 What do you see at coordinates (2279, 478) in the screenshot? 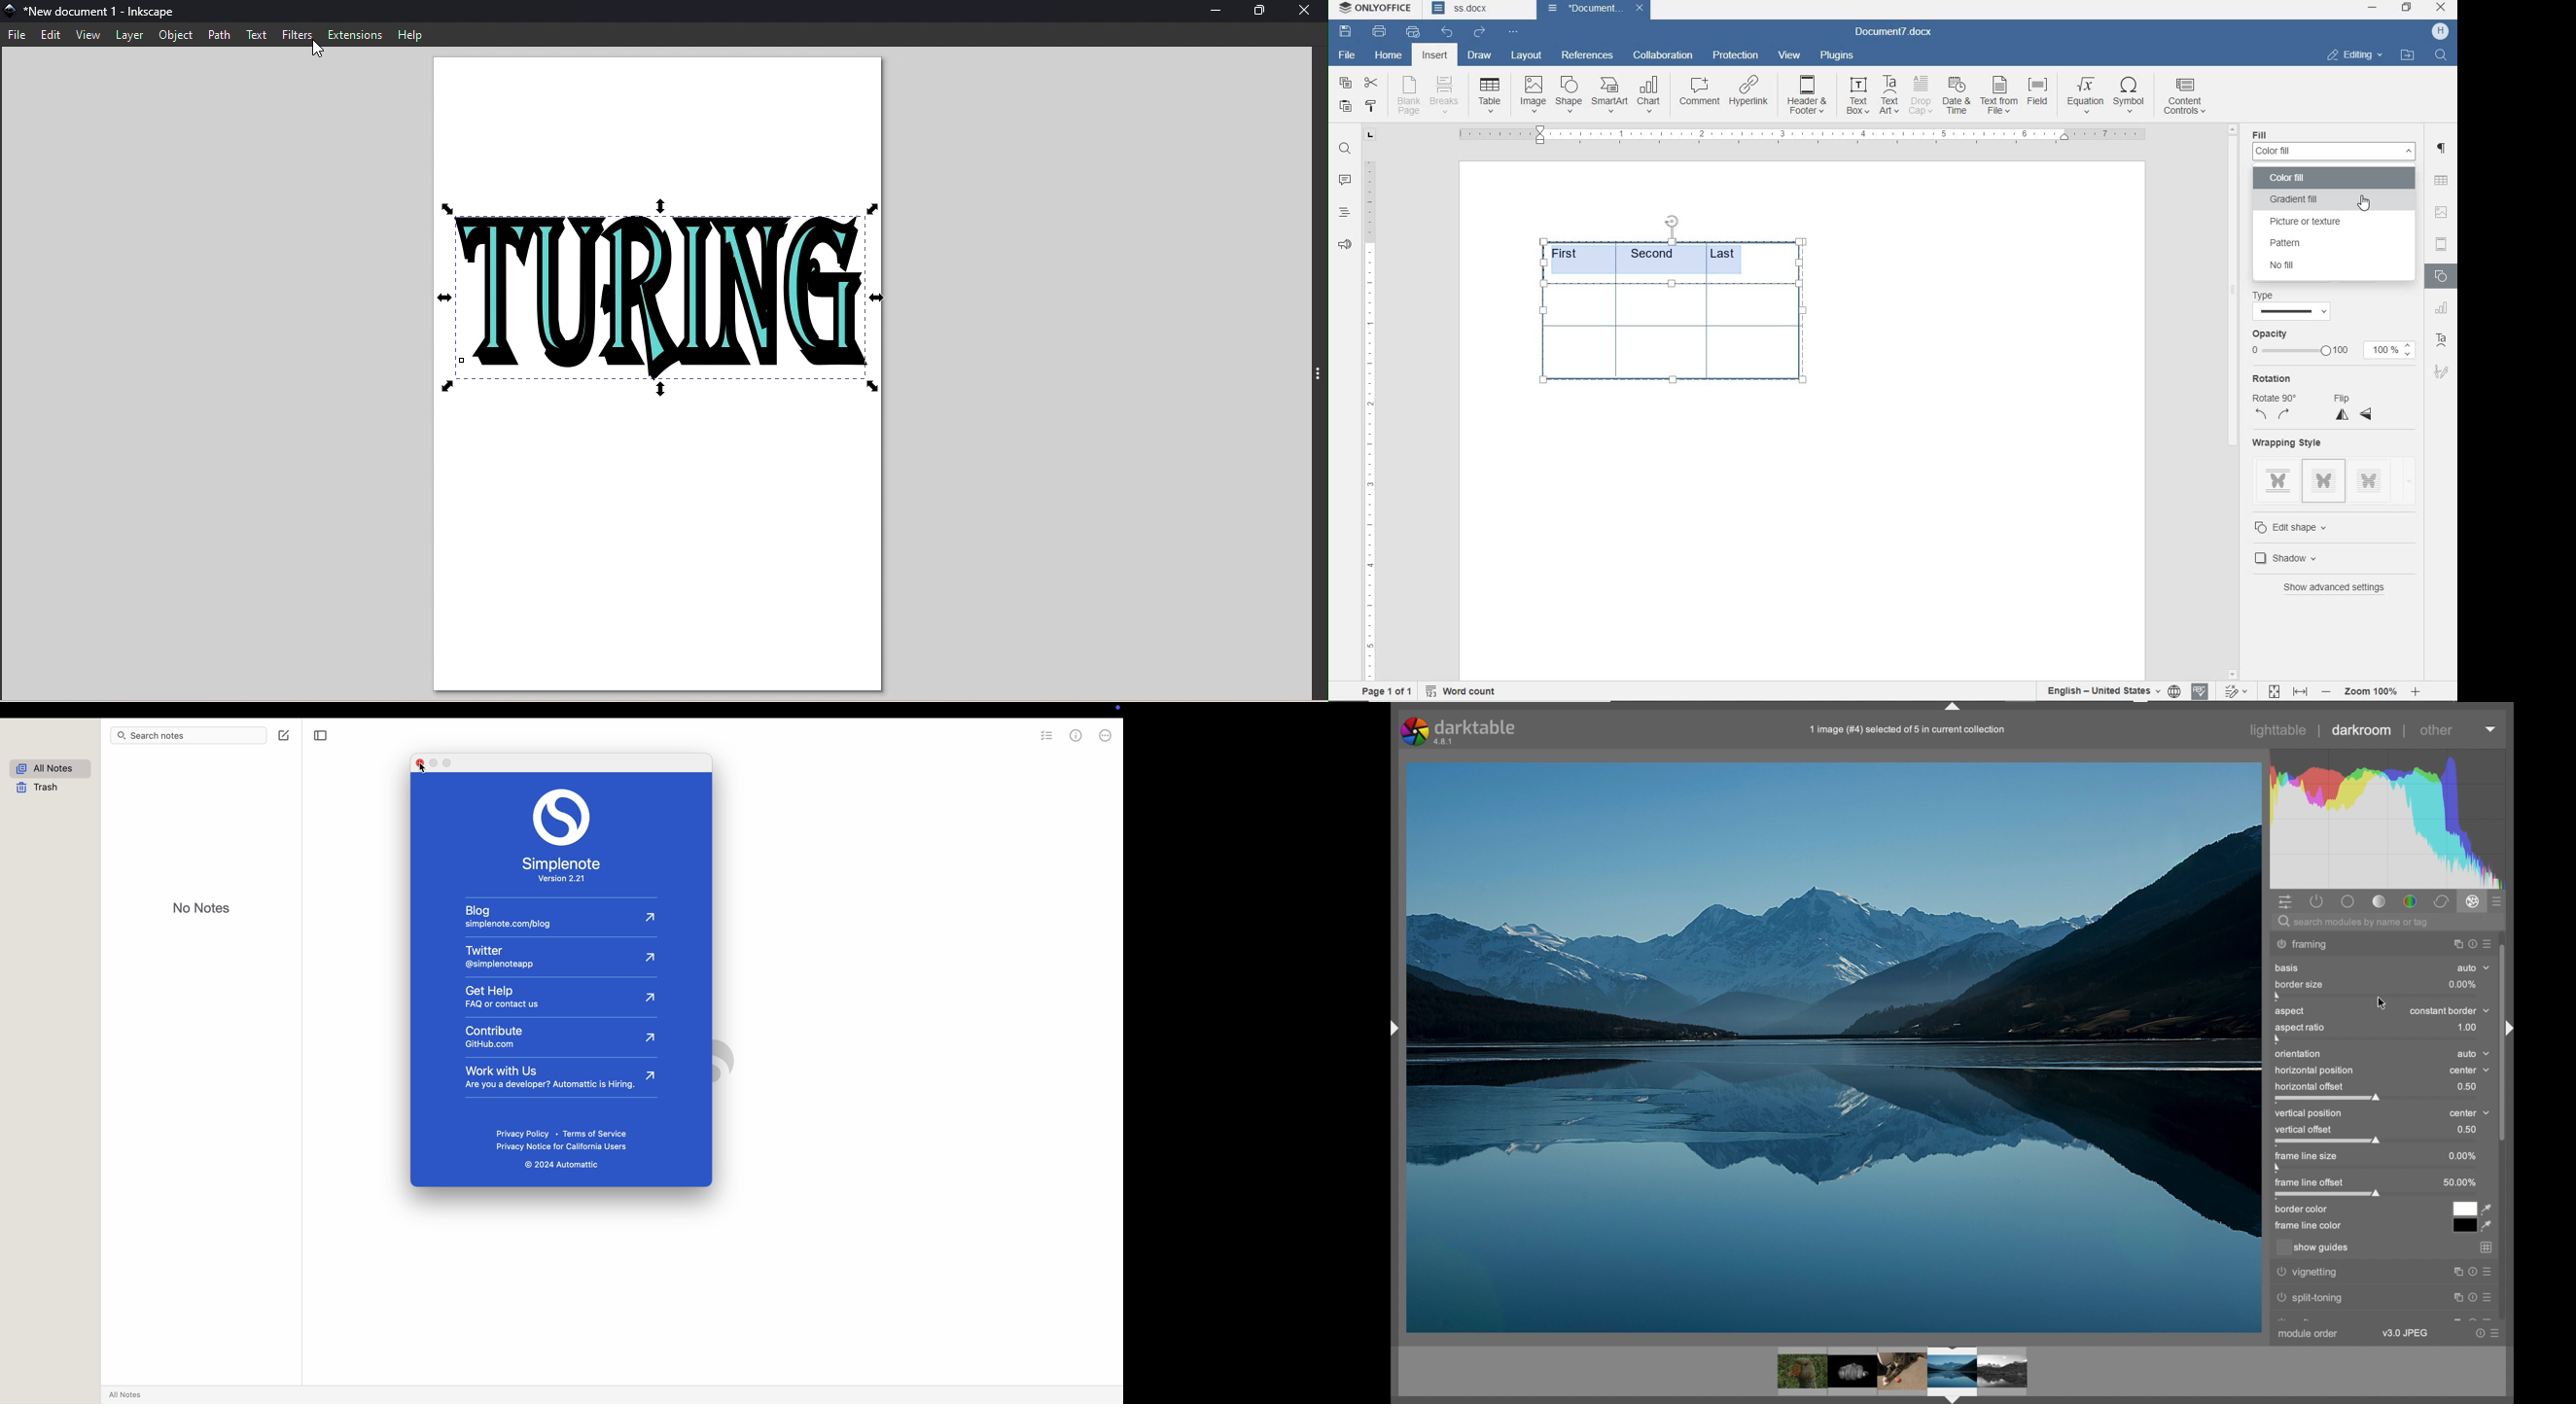
I see `style 1` at bounding box center [2279, 478].